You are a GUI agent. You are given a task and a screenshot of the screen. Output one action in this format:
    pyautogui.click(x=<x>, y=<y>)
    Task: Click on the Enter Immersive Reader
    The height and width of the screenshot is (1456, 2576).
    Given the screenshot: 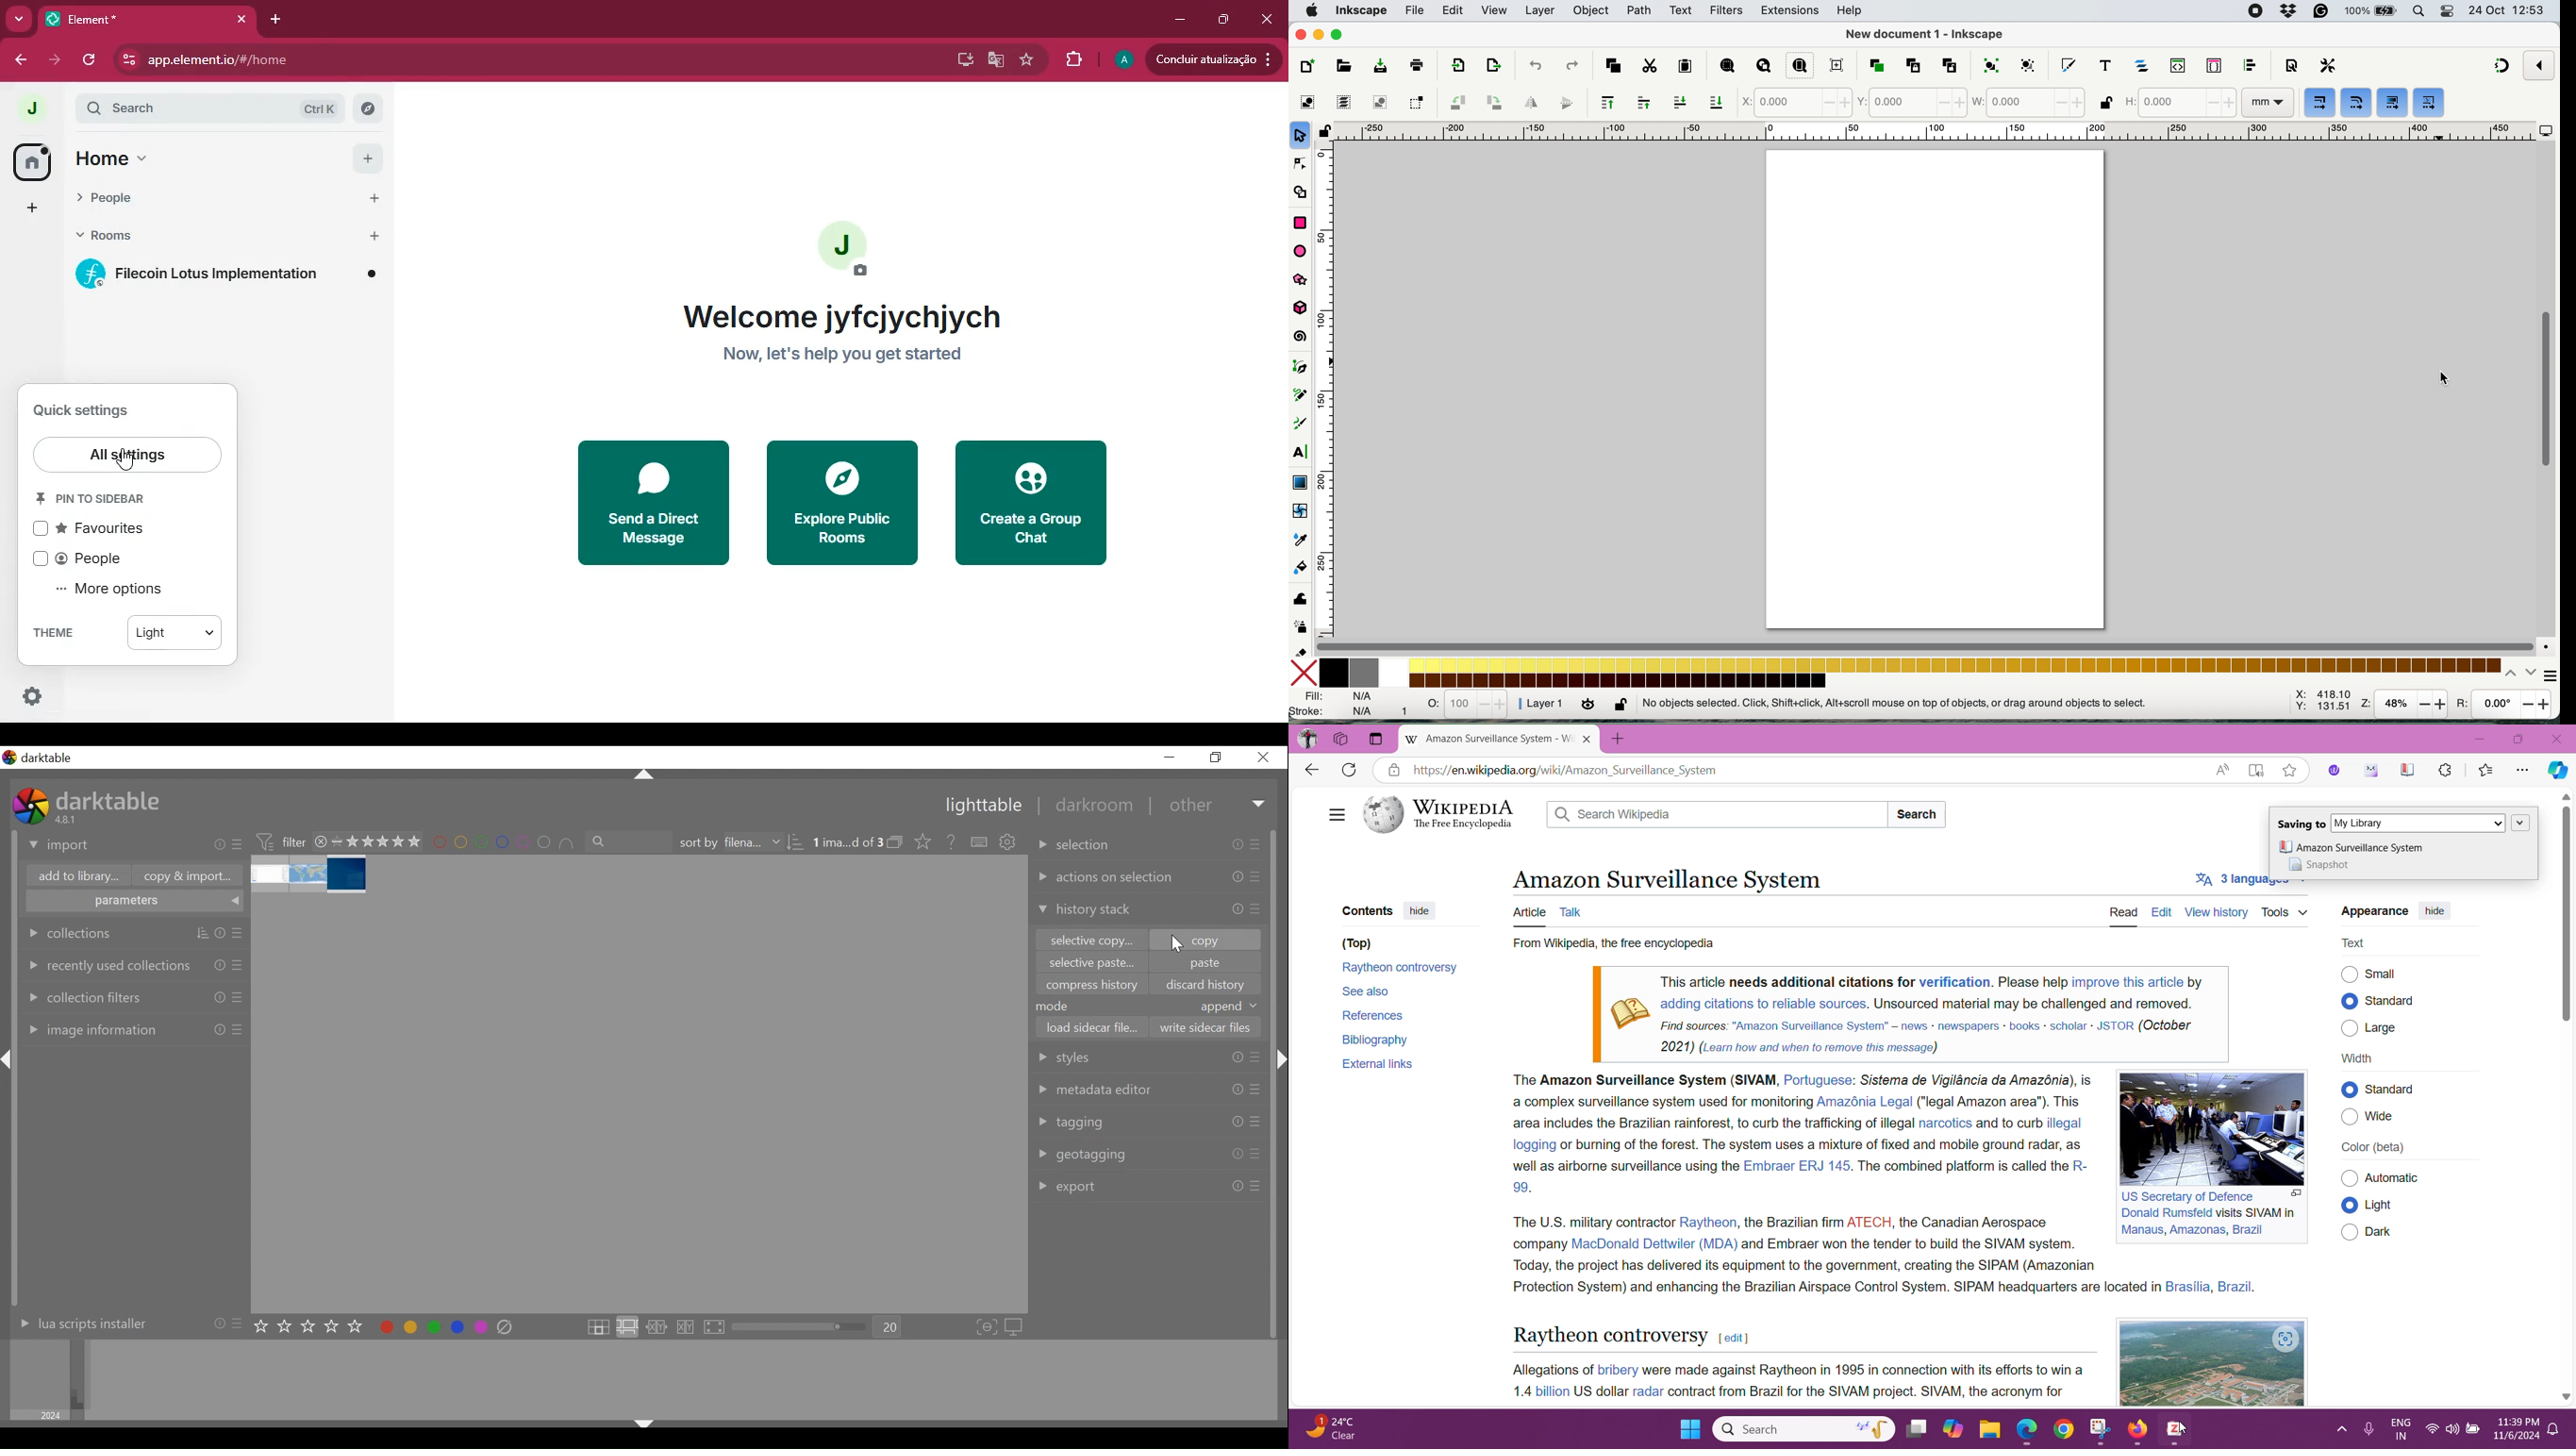 What is the action you would take?
    pyautogui.click(x=2256, y=769)
    